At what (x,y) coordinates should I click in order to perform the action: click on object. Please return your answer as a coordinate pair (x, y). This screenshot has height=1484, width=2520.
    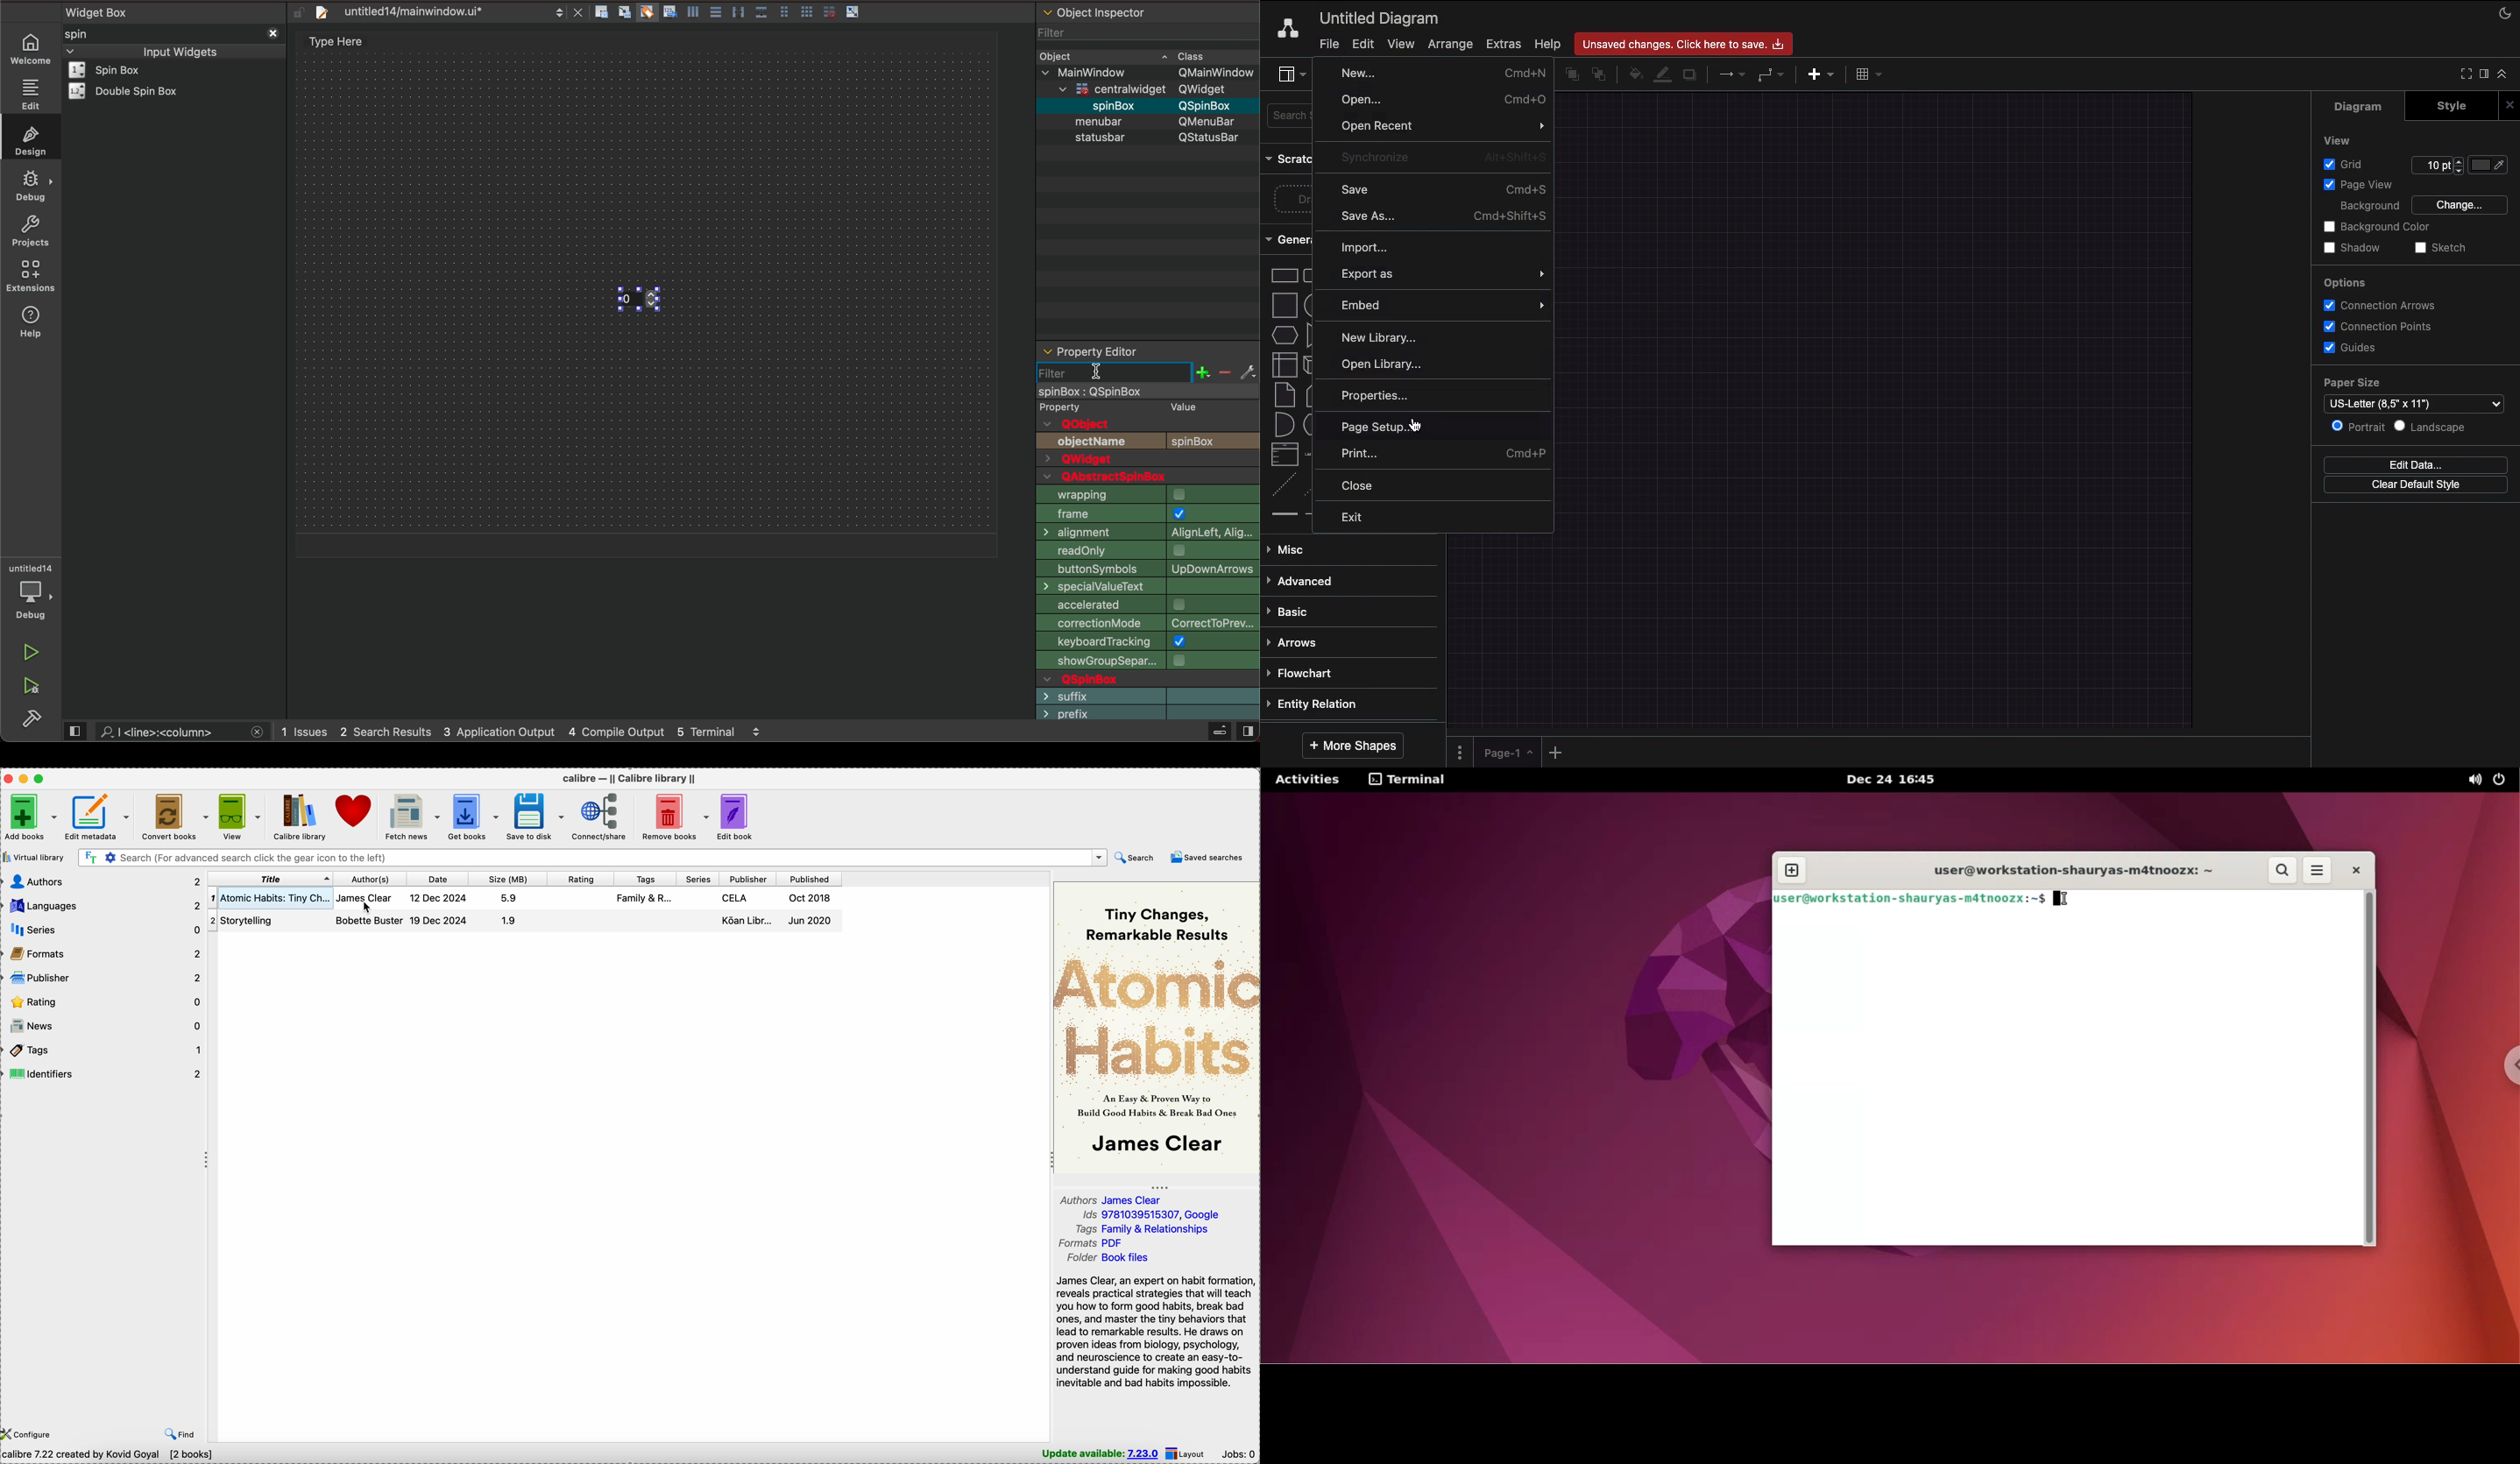
    Looking at the image, I should click on (1059, 55).